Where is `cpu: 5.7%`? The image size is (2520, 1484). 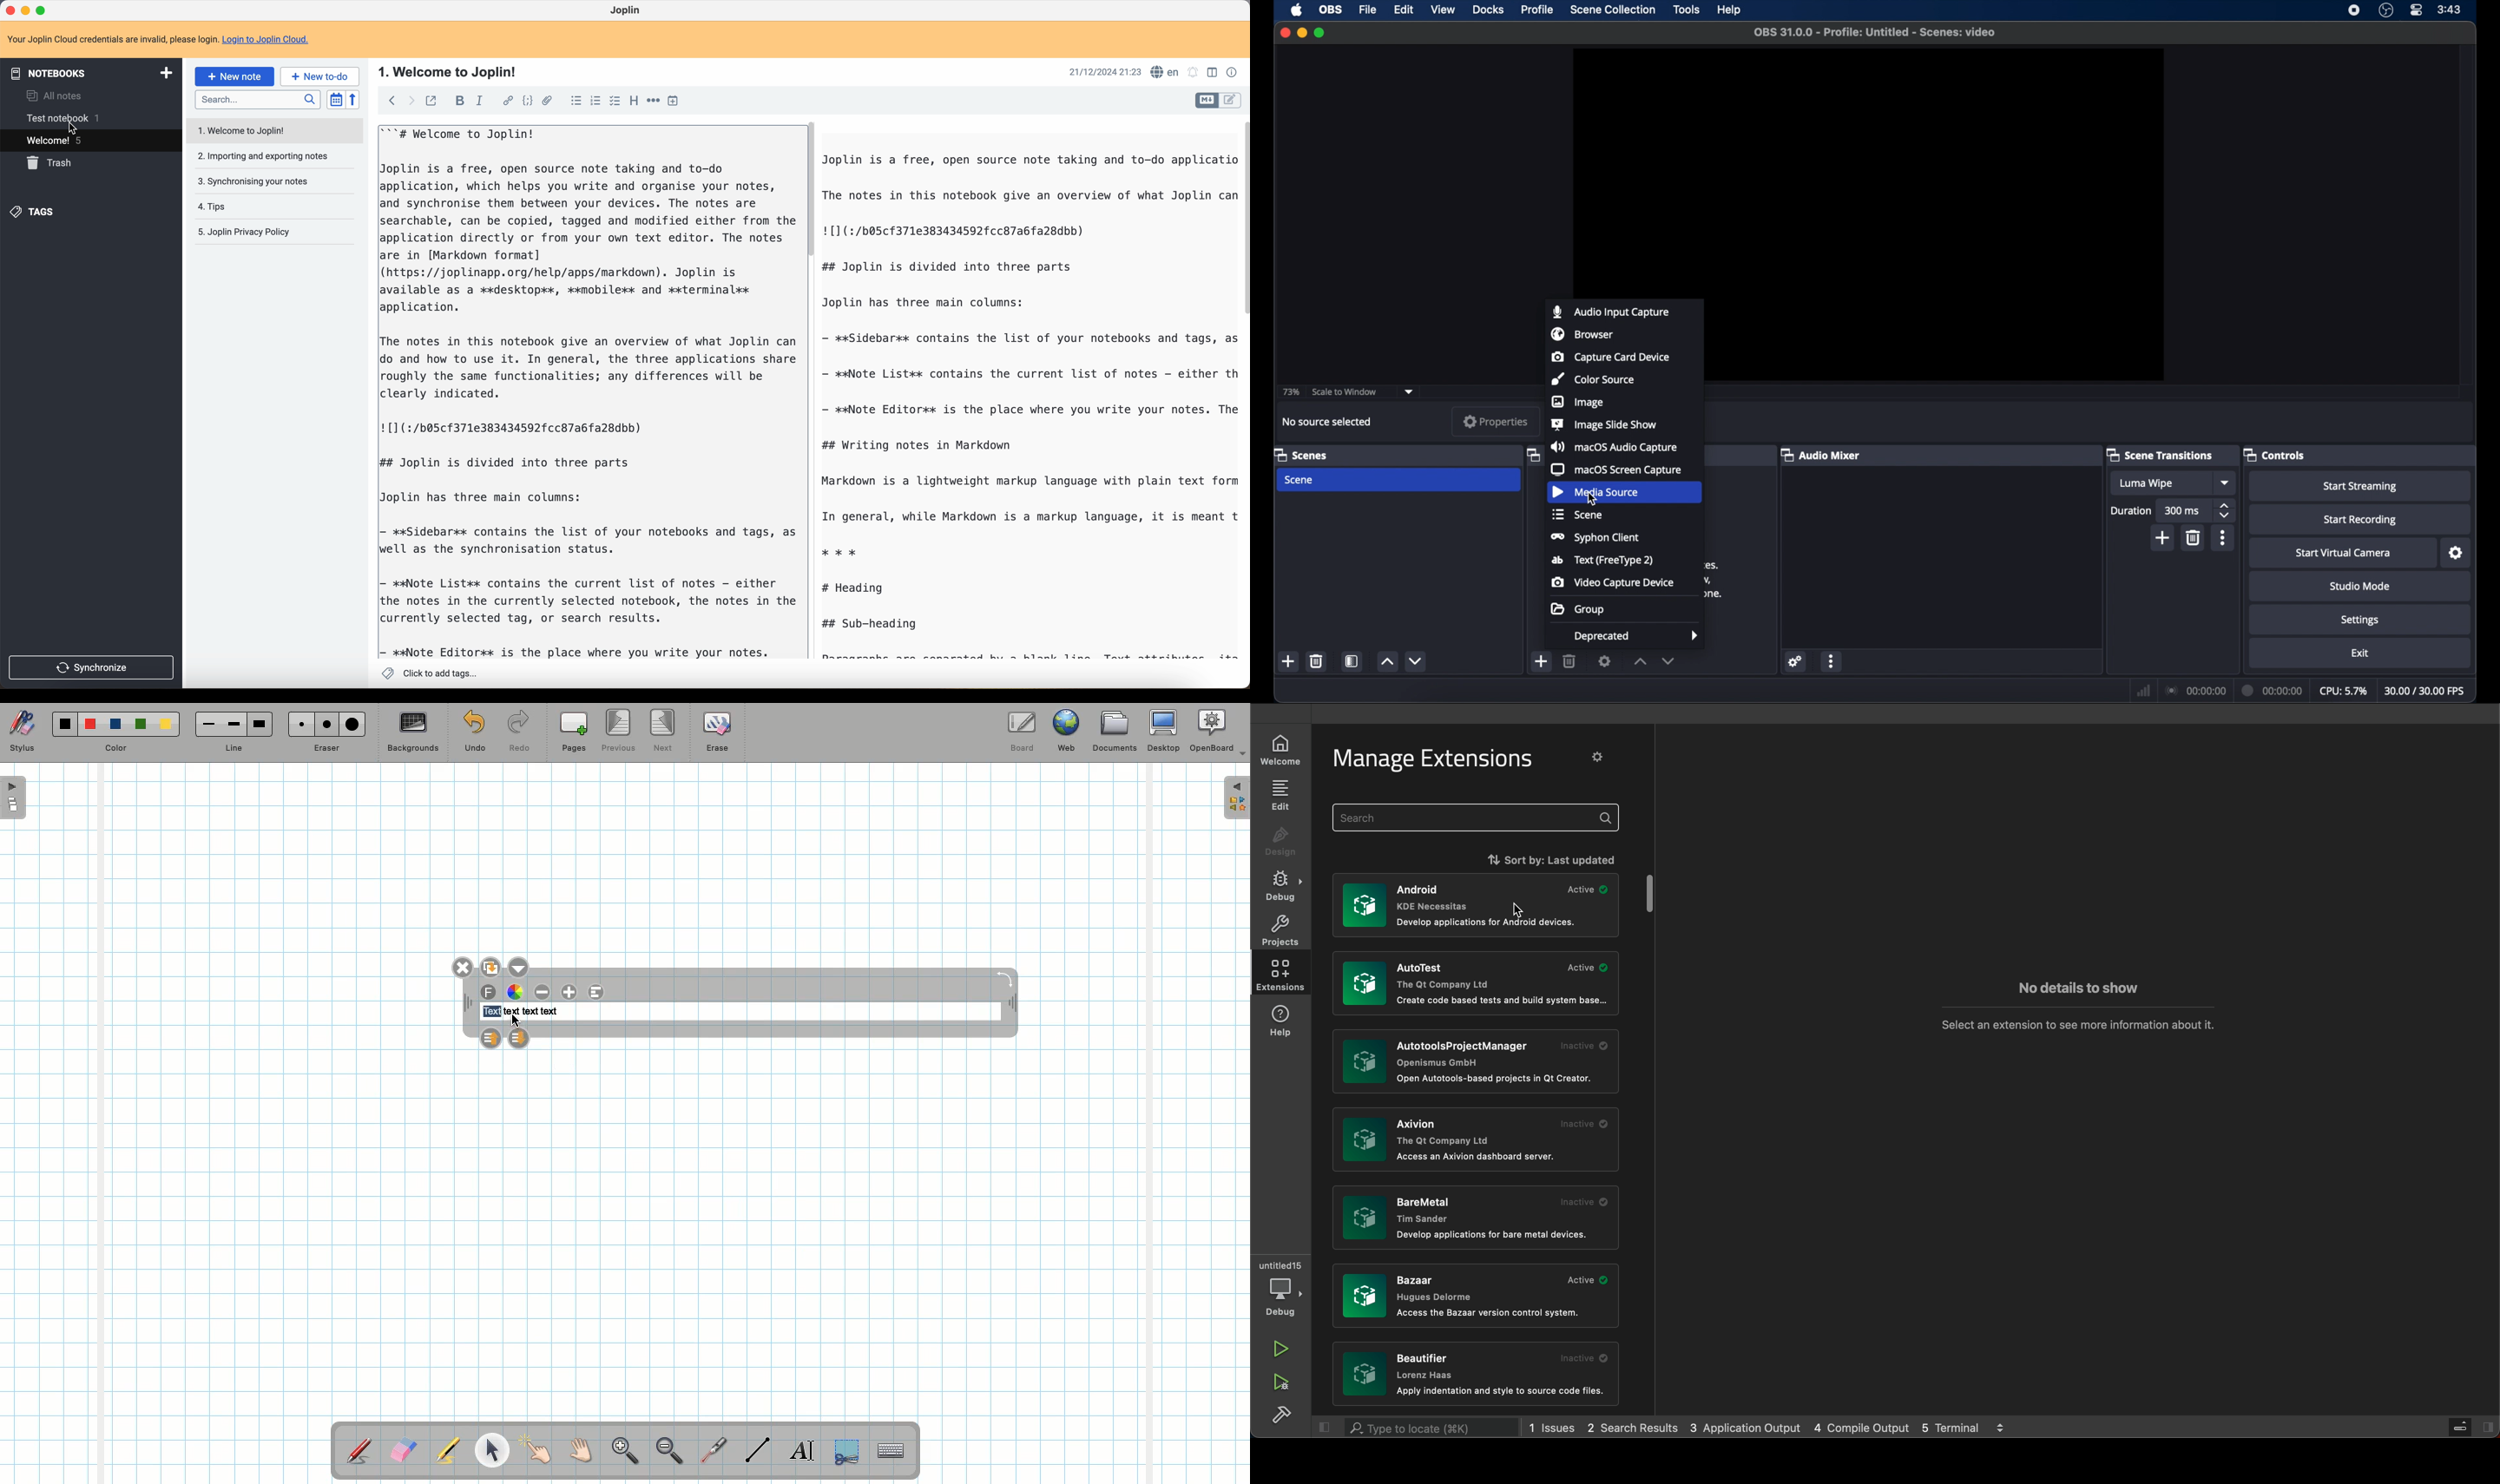
cpu: 5.7% is located at coordinates (2342, 691).